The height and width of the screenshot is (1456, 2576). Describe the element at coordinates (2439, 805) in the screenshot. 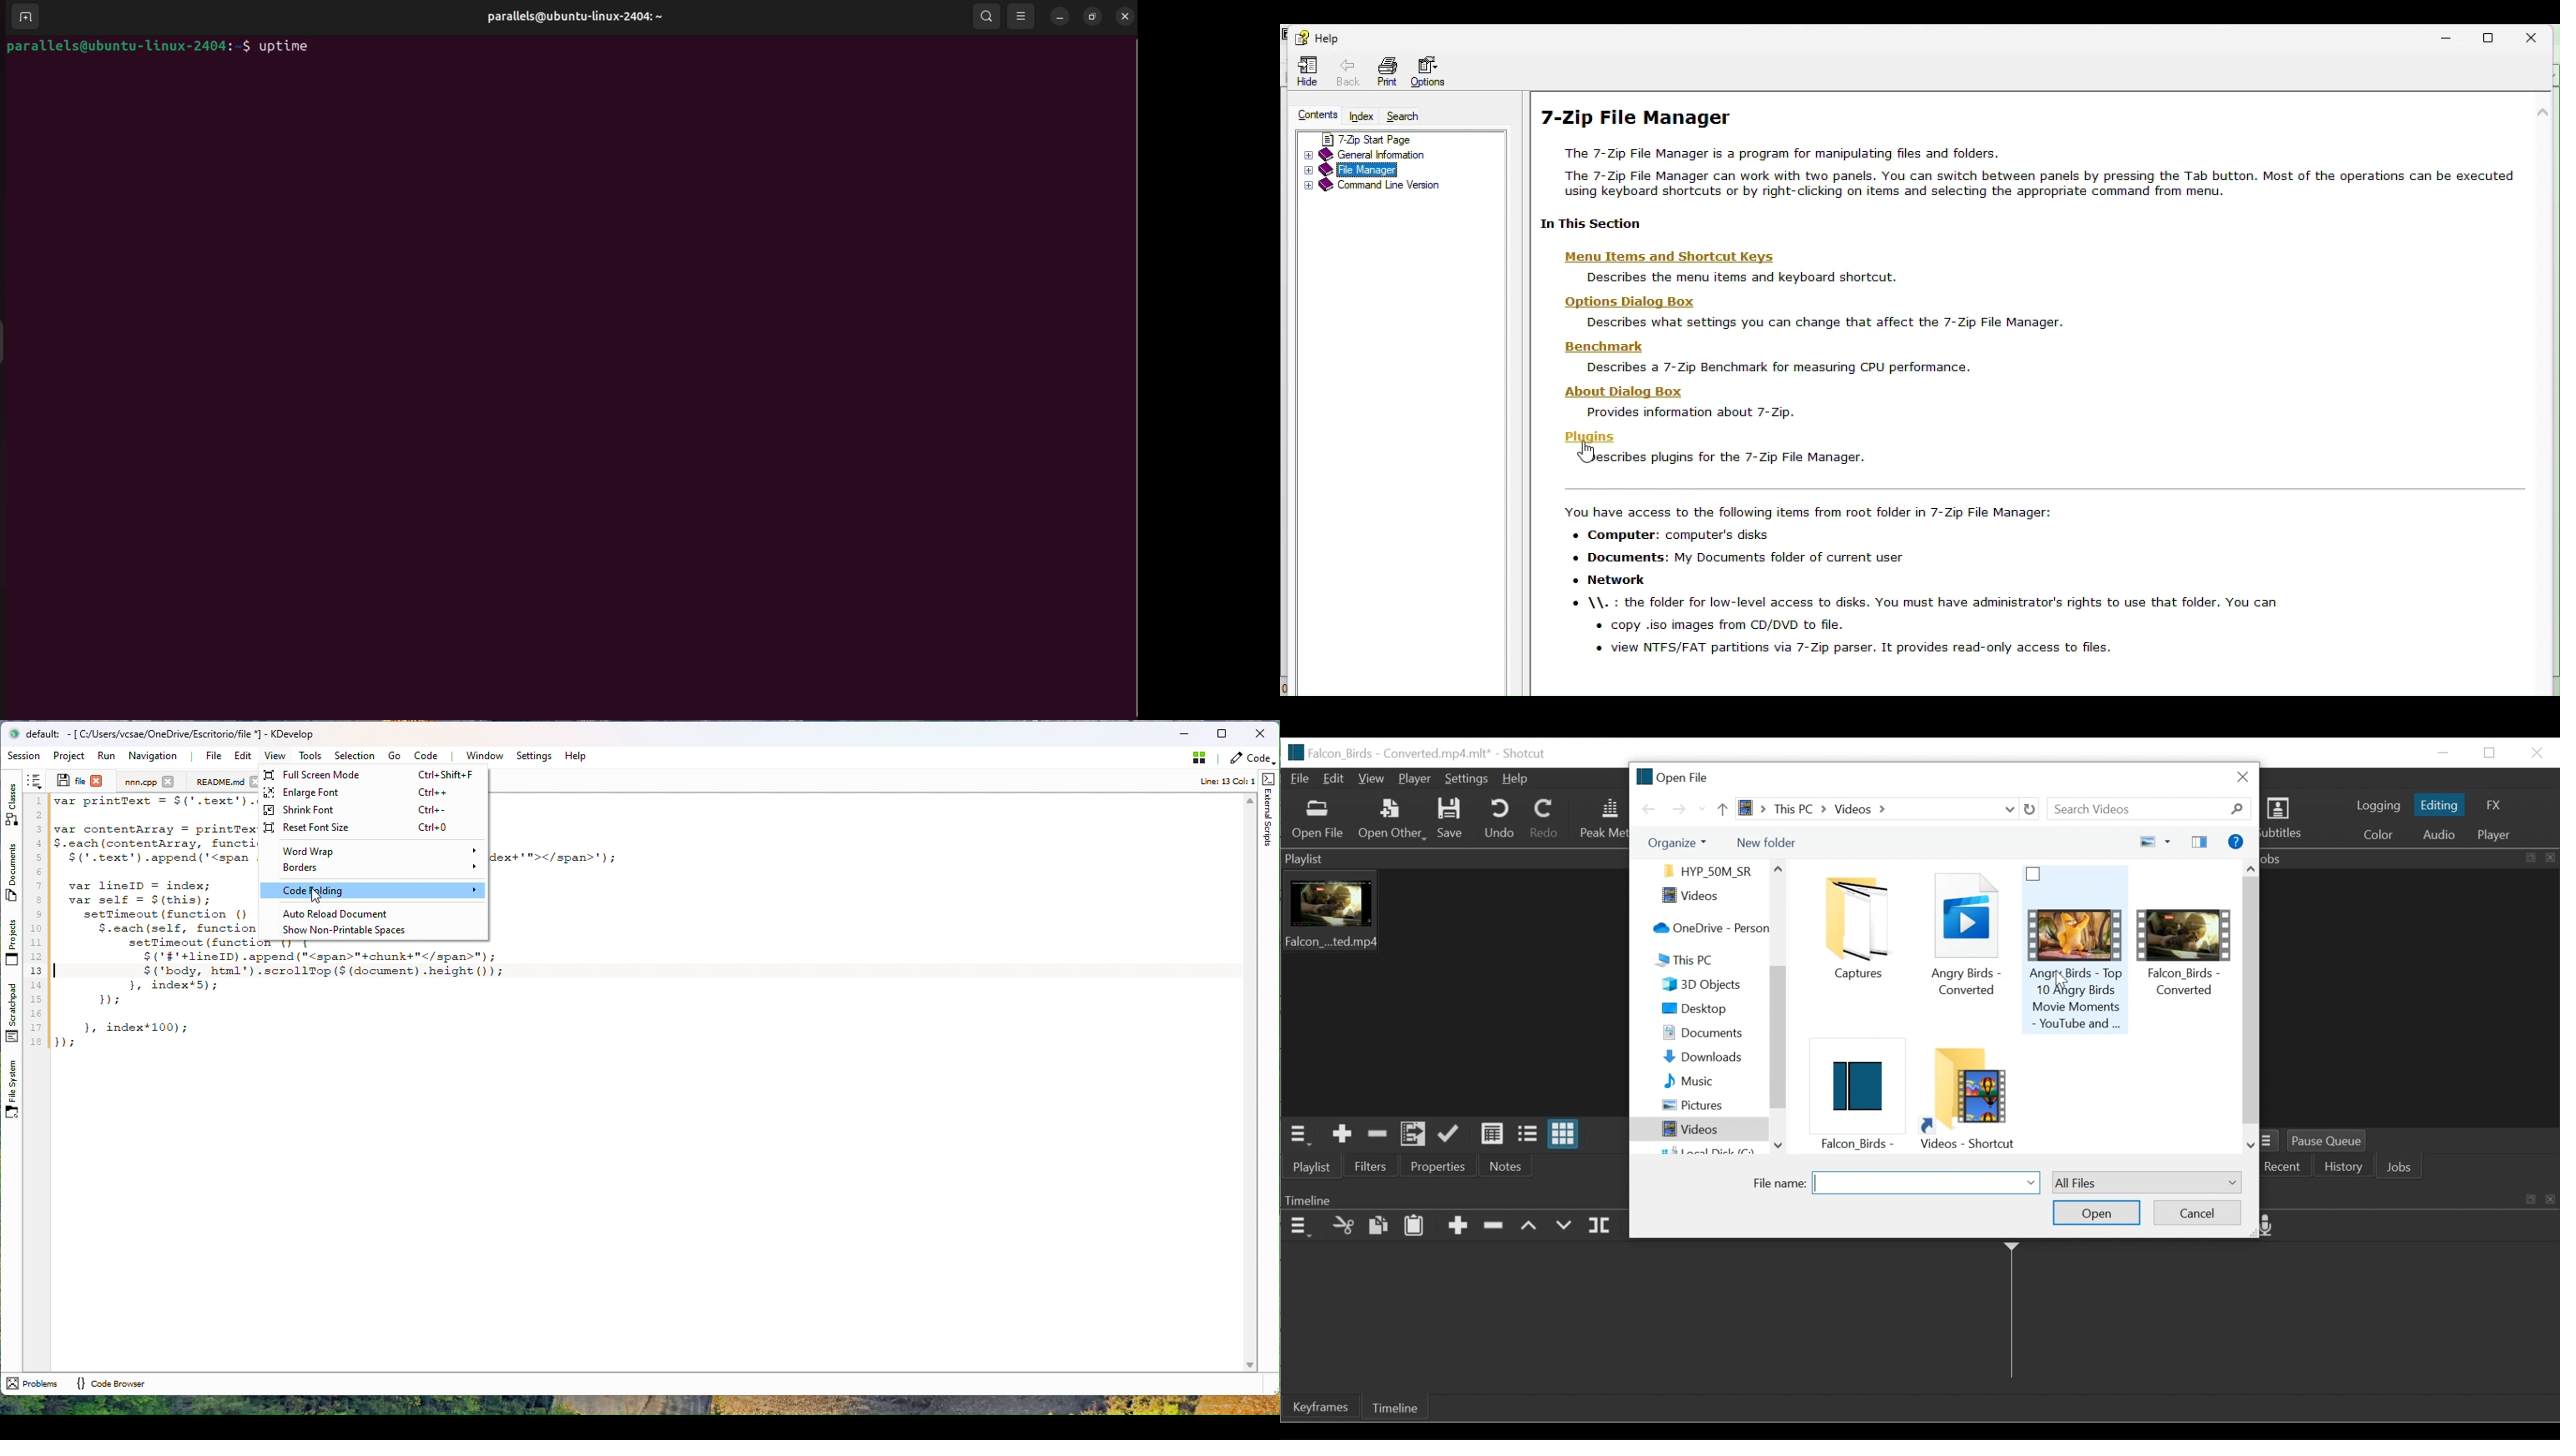

I see `Editing` at that location.